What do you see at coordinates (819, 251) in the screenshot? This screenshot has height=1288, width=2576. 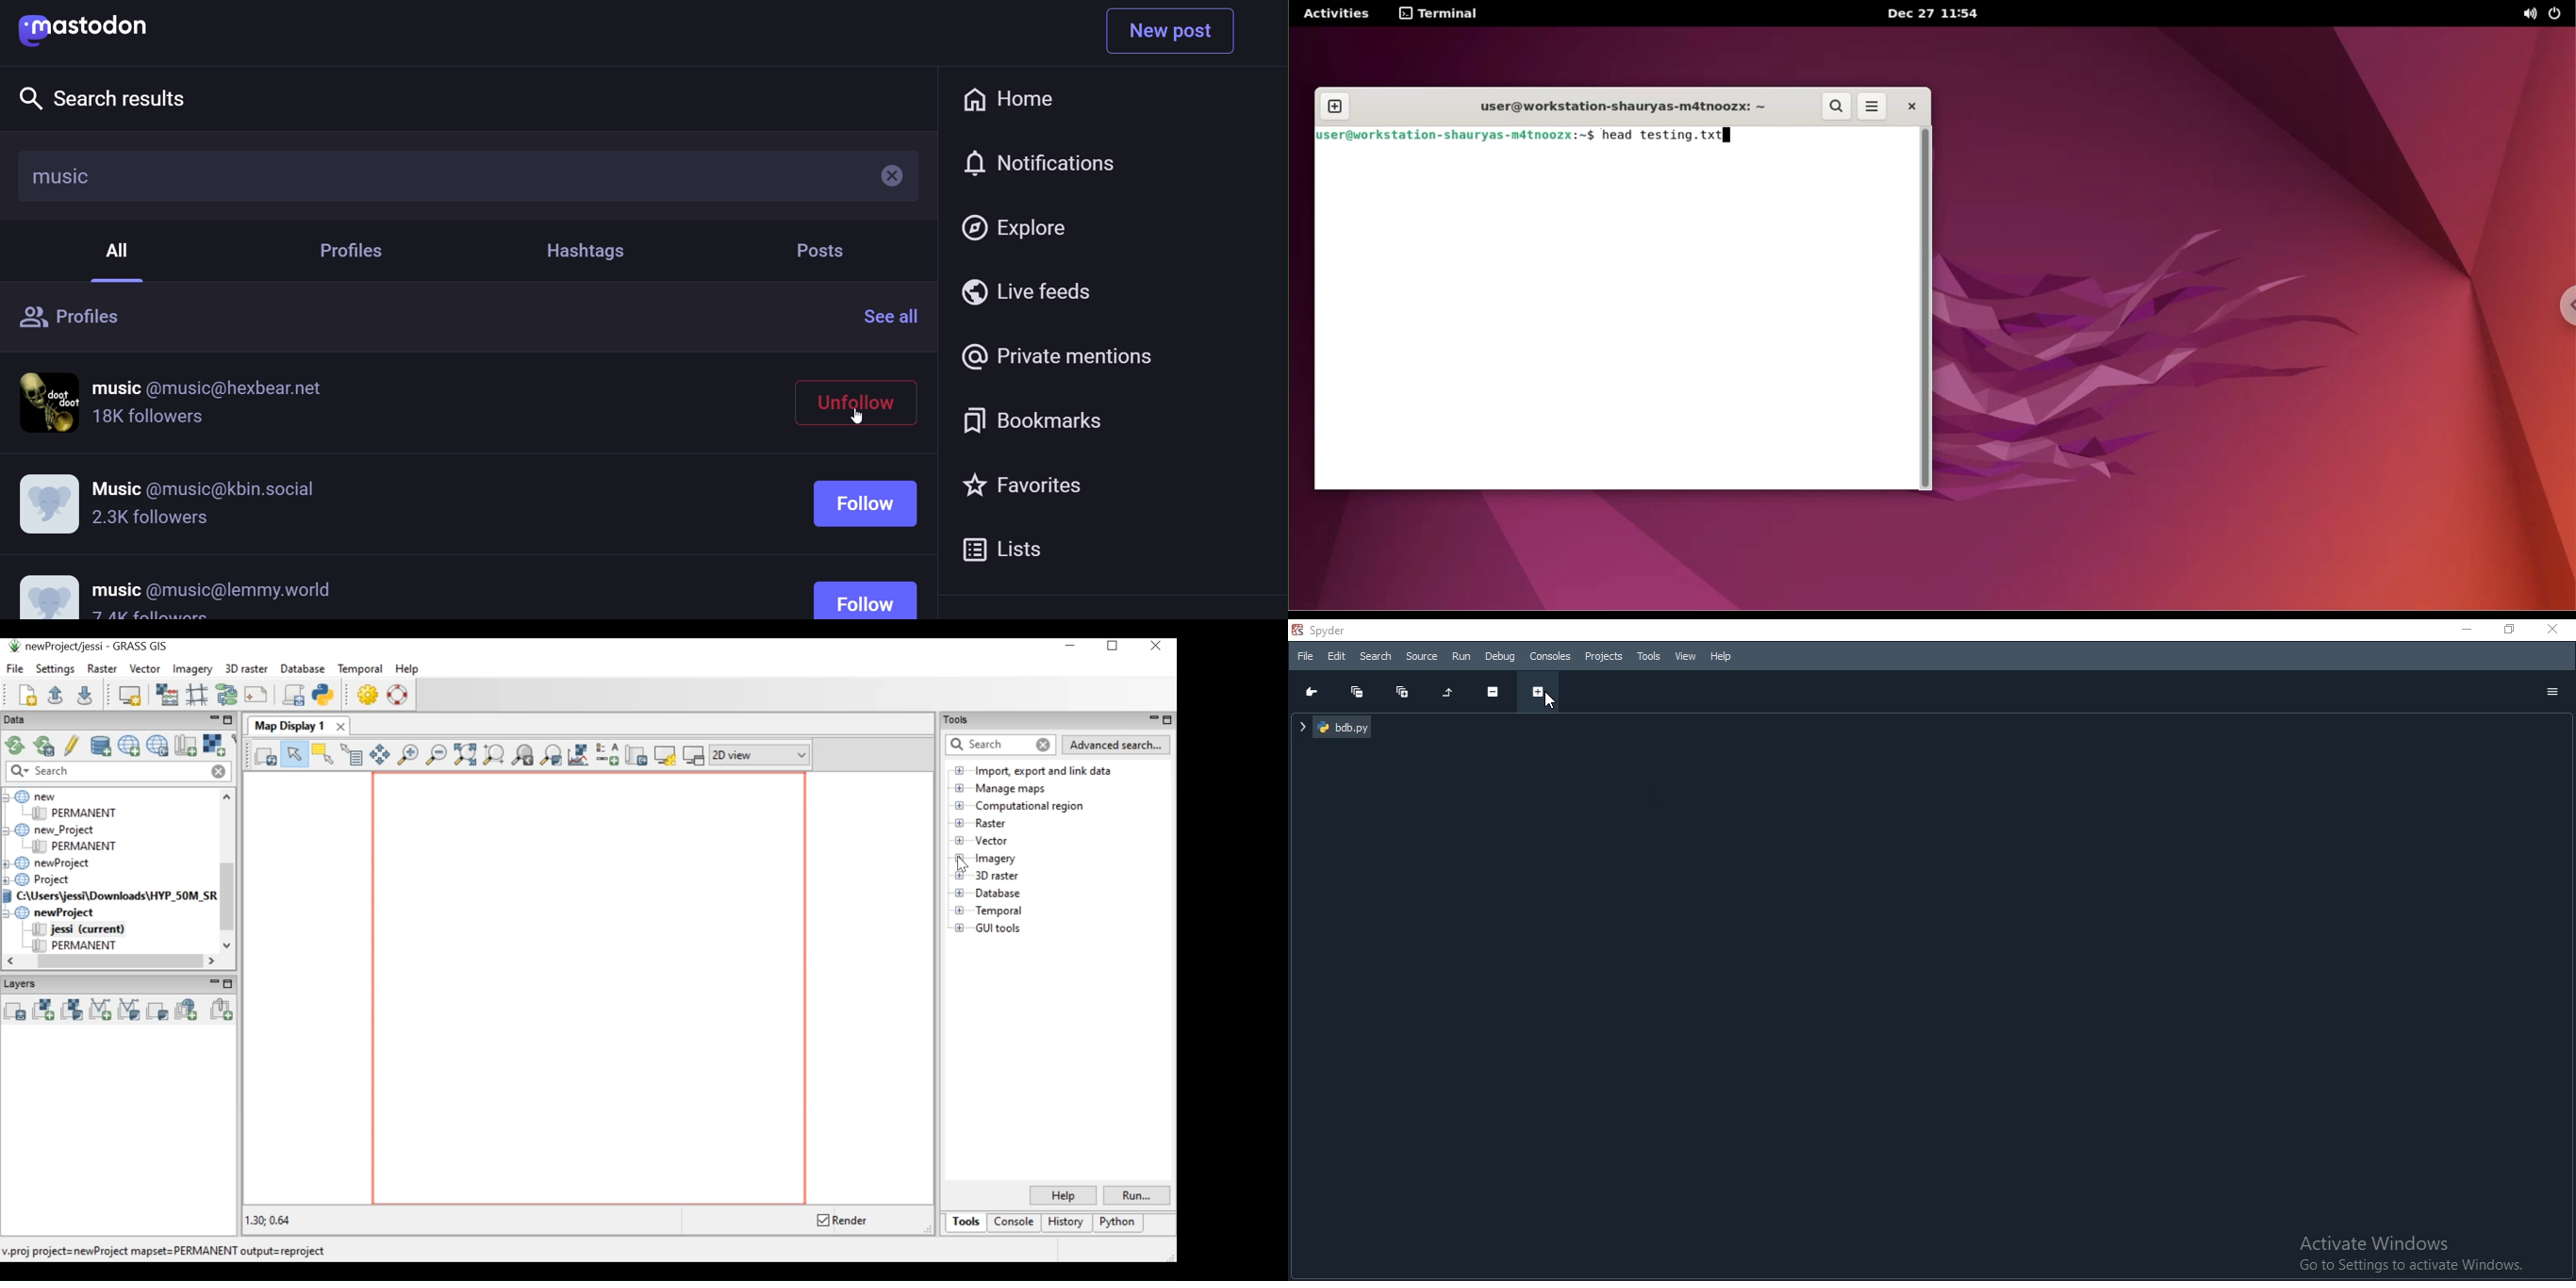 I see `post` at bounding box center [819, 251].